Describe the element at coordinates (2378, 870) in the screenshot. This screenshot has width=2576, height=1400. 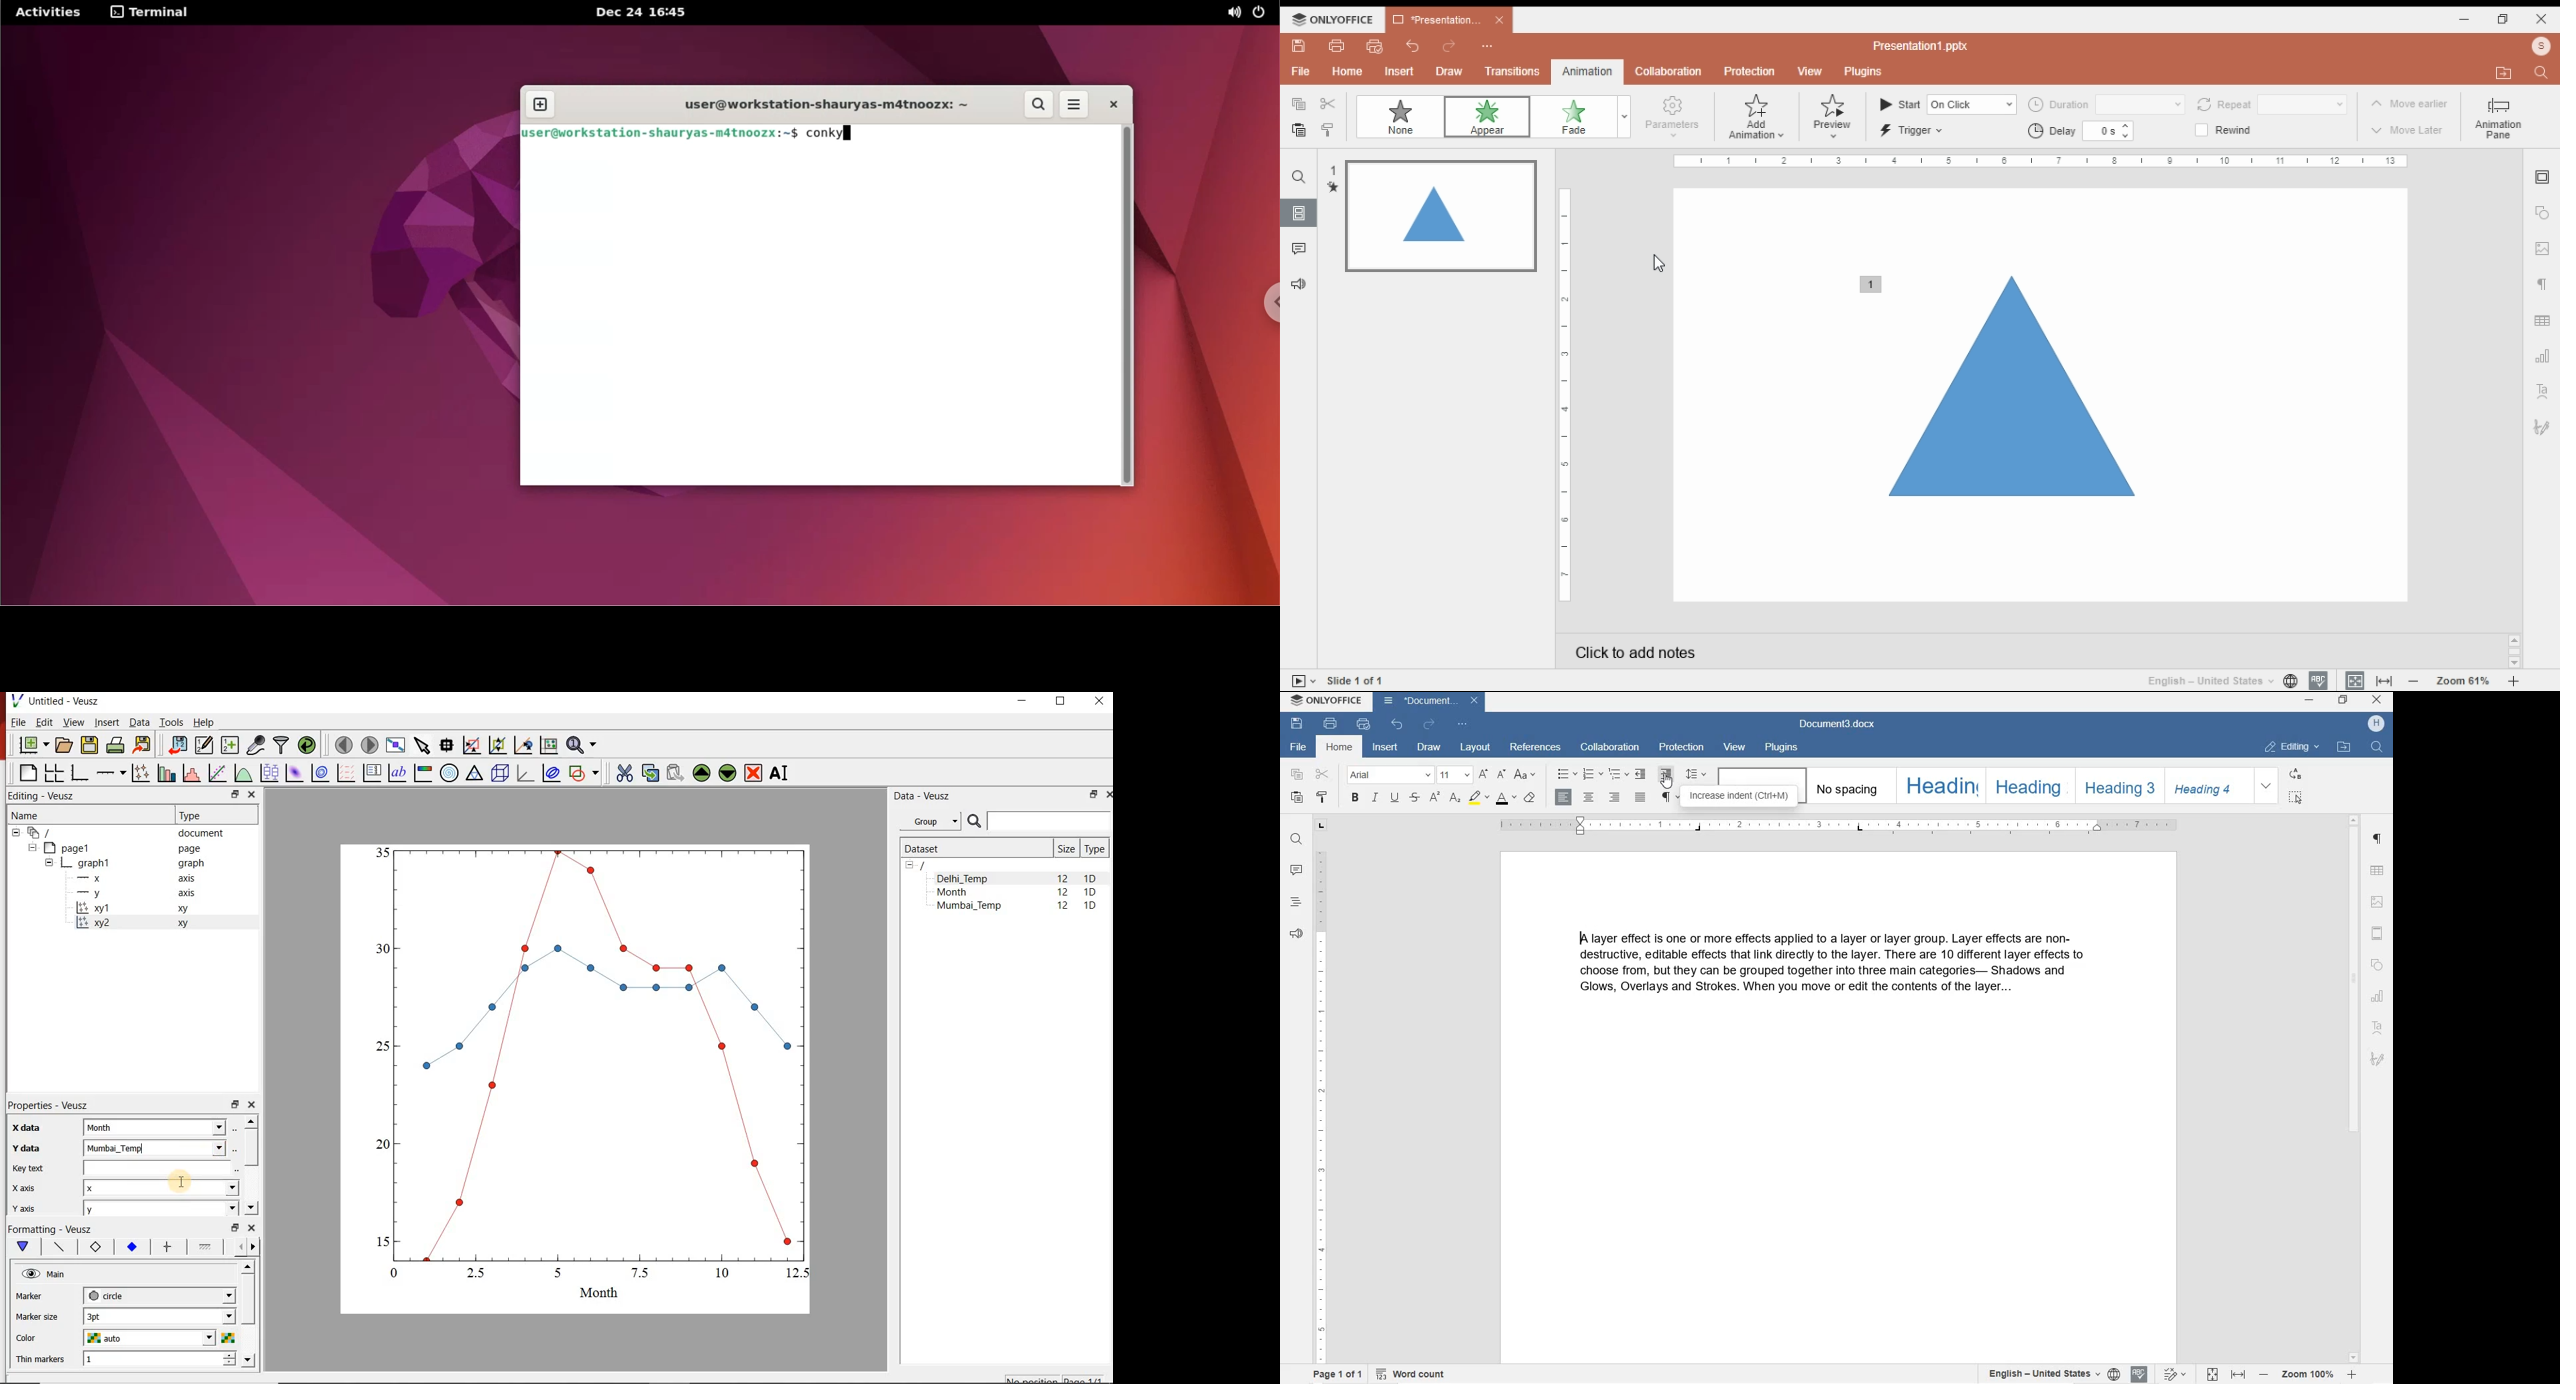
I see `TABLE` at that location.